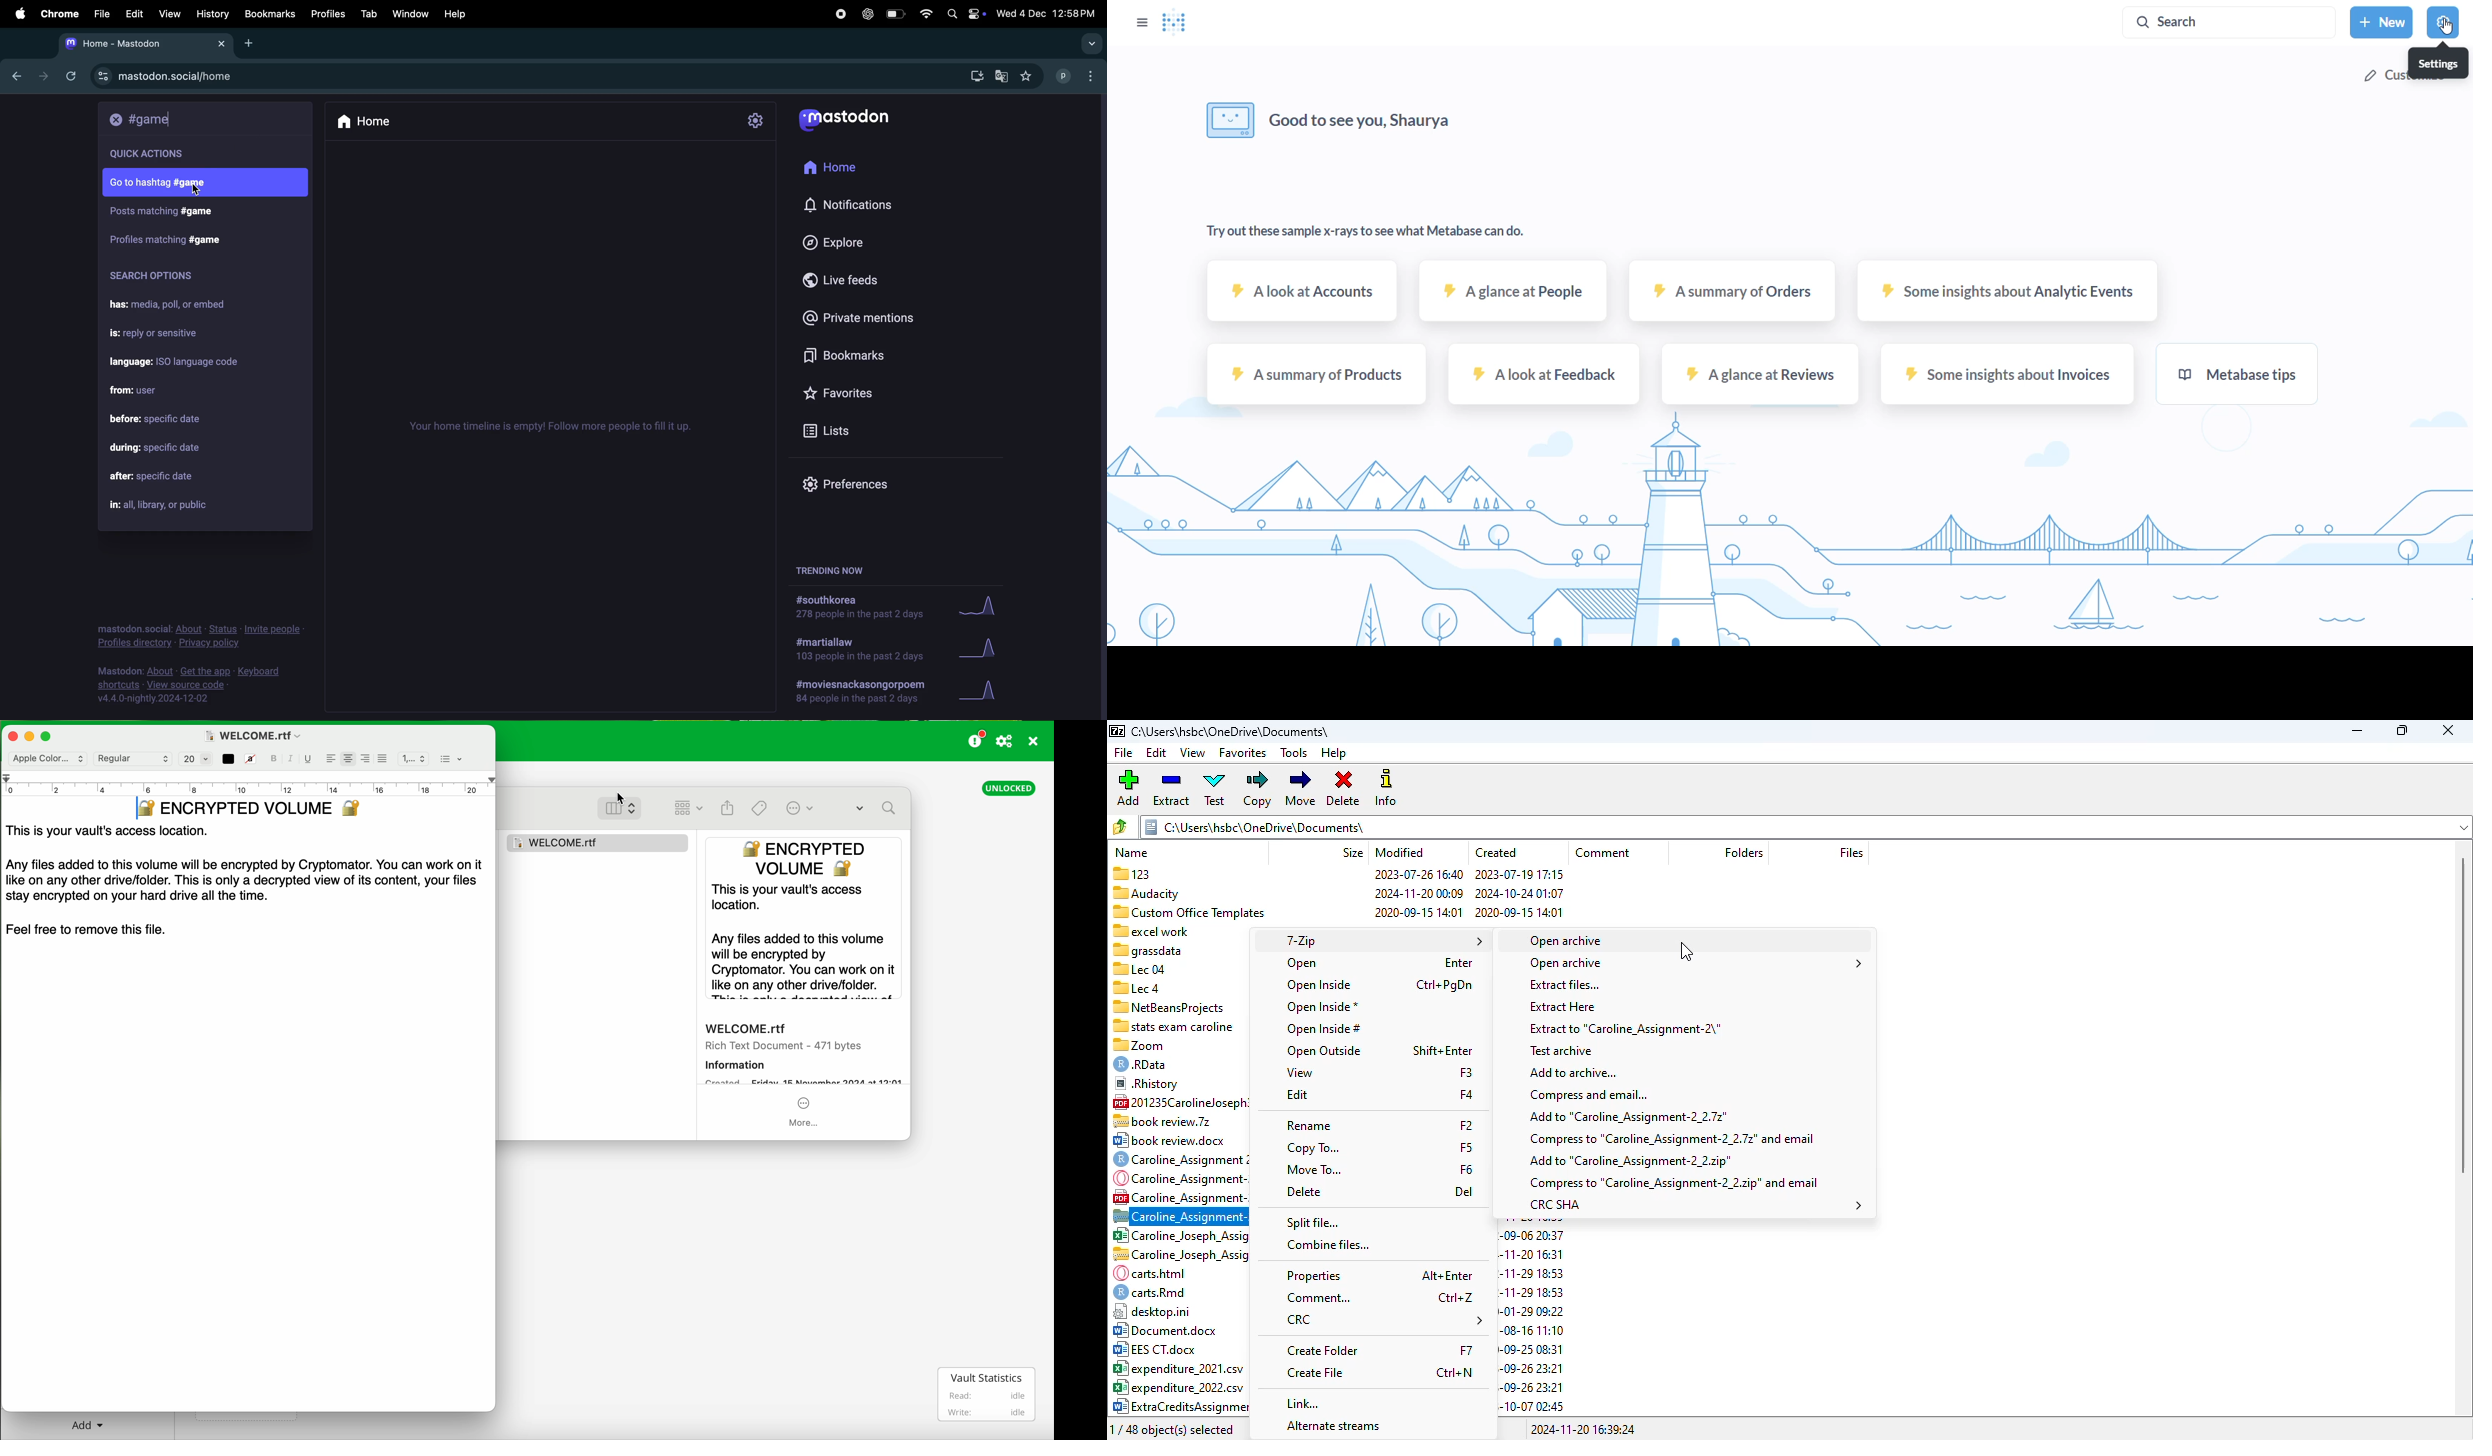 The image size is (2492, 1456). I want to click on Graph, so click(980, 648).